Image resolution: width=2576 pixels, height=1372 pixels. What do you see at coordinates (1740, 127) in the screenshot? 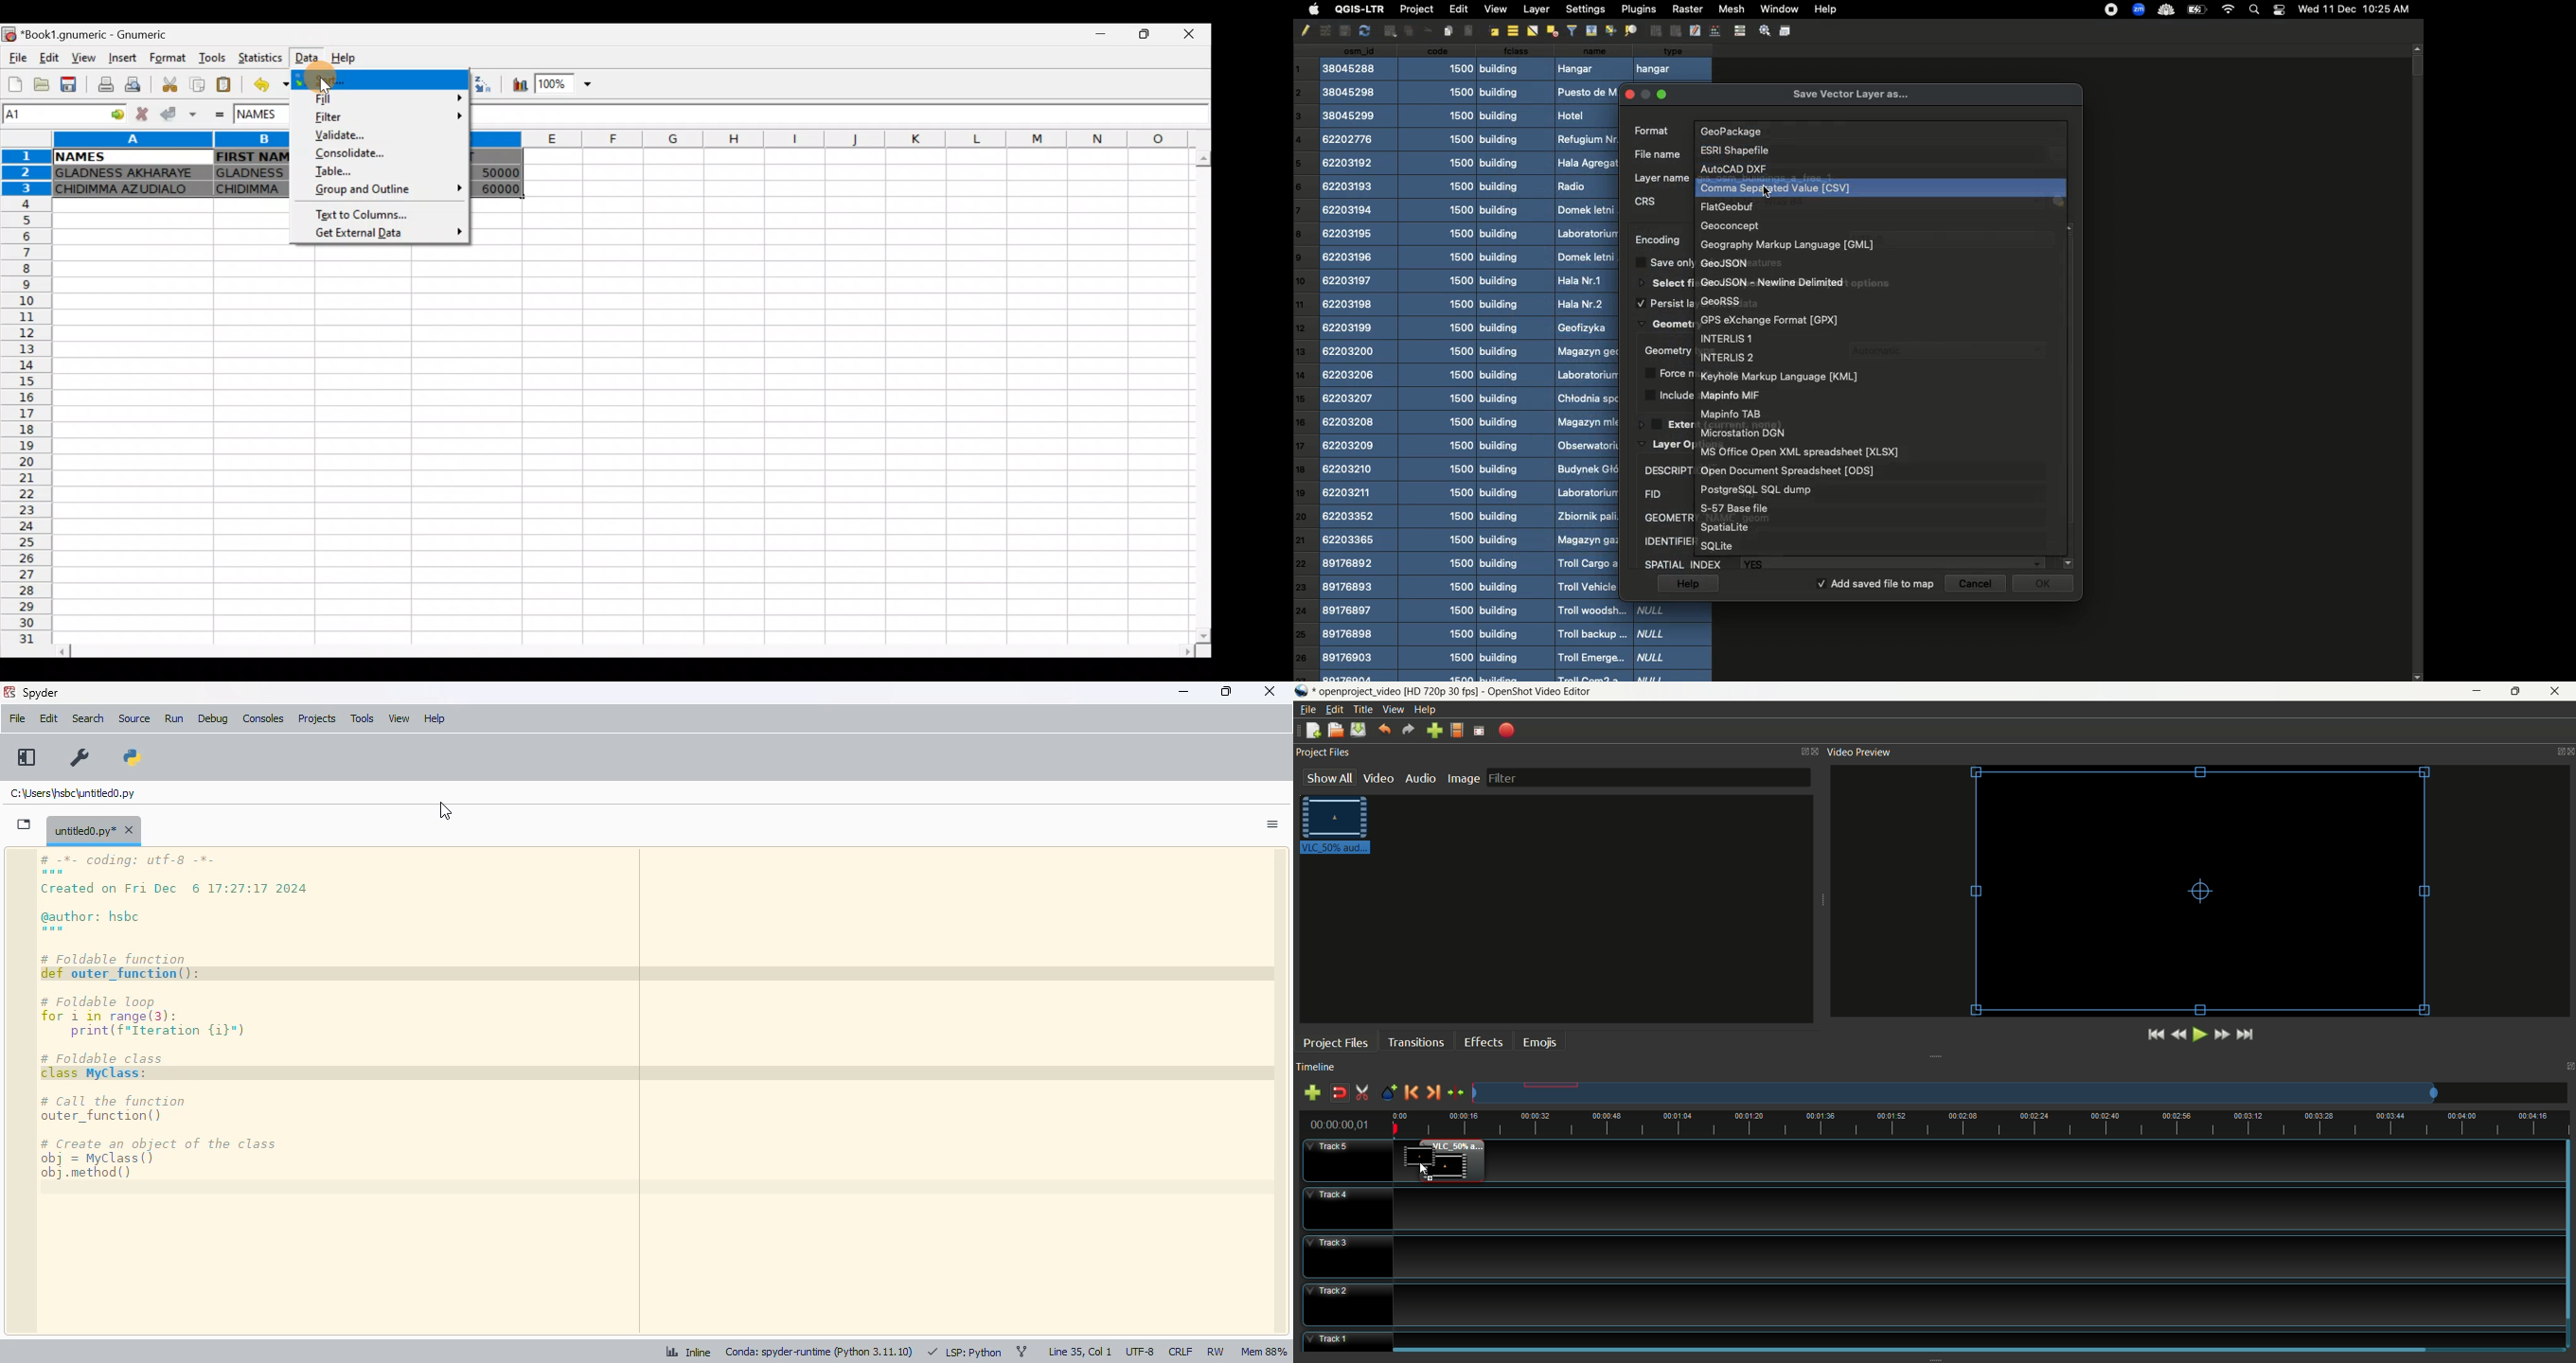
I see `Format` at bounding box center [1740, 127].